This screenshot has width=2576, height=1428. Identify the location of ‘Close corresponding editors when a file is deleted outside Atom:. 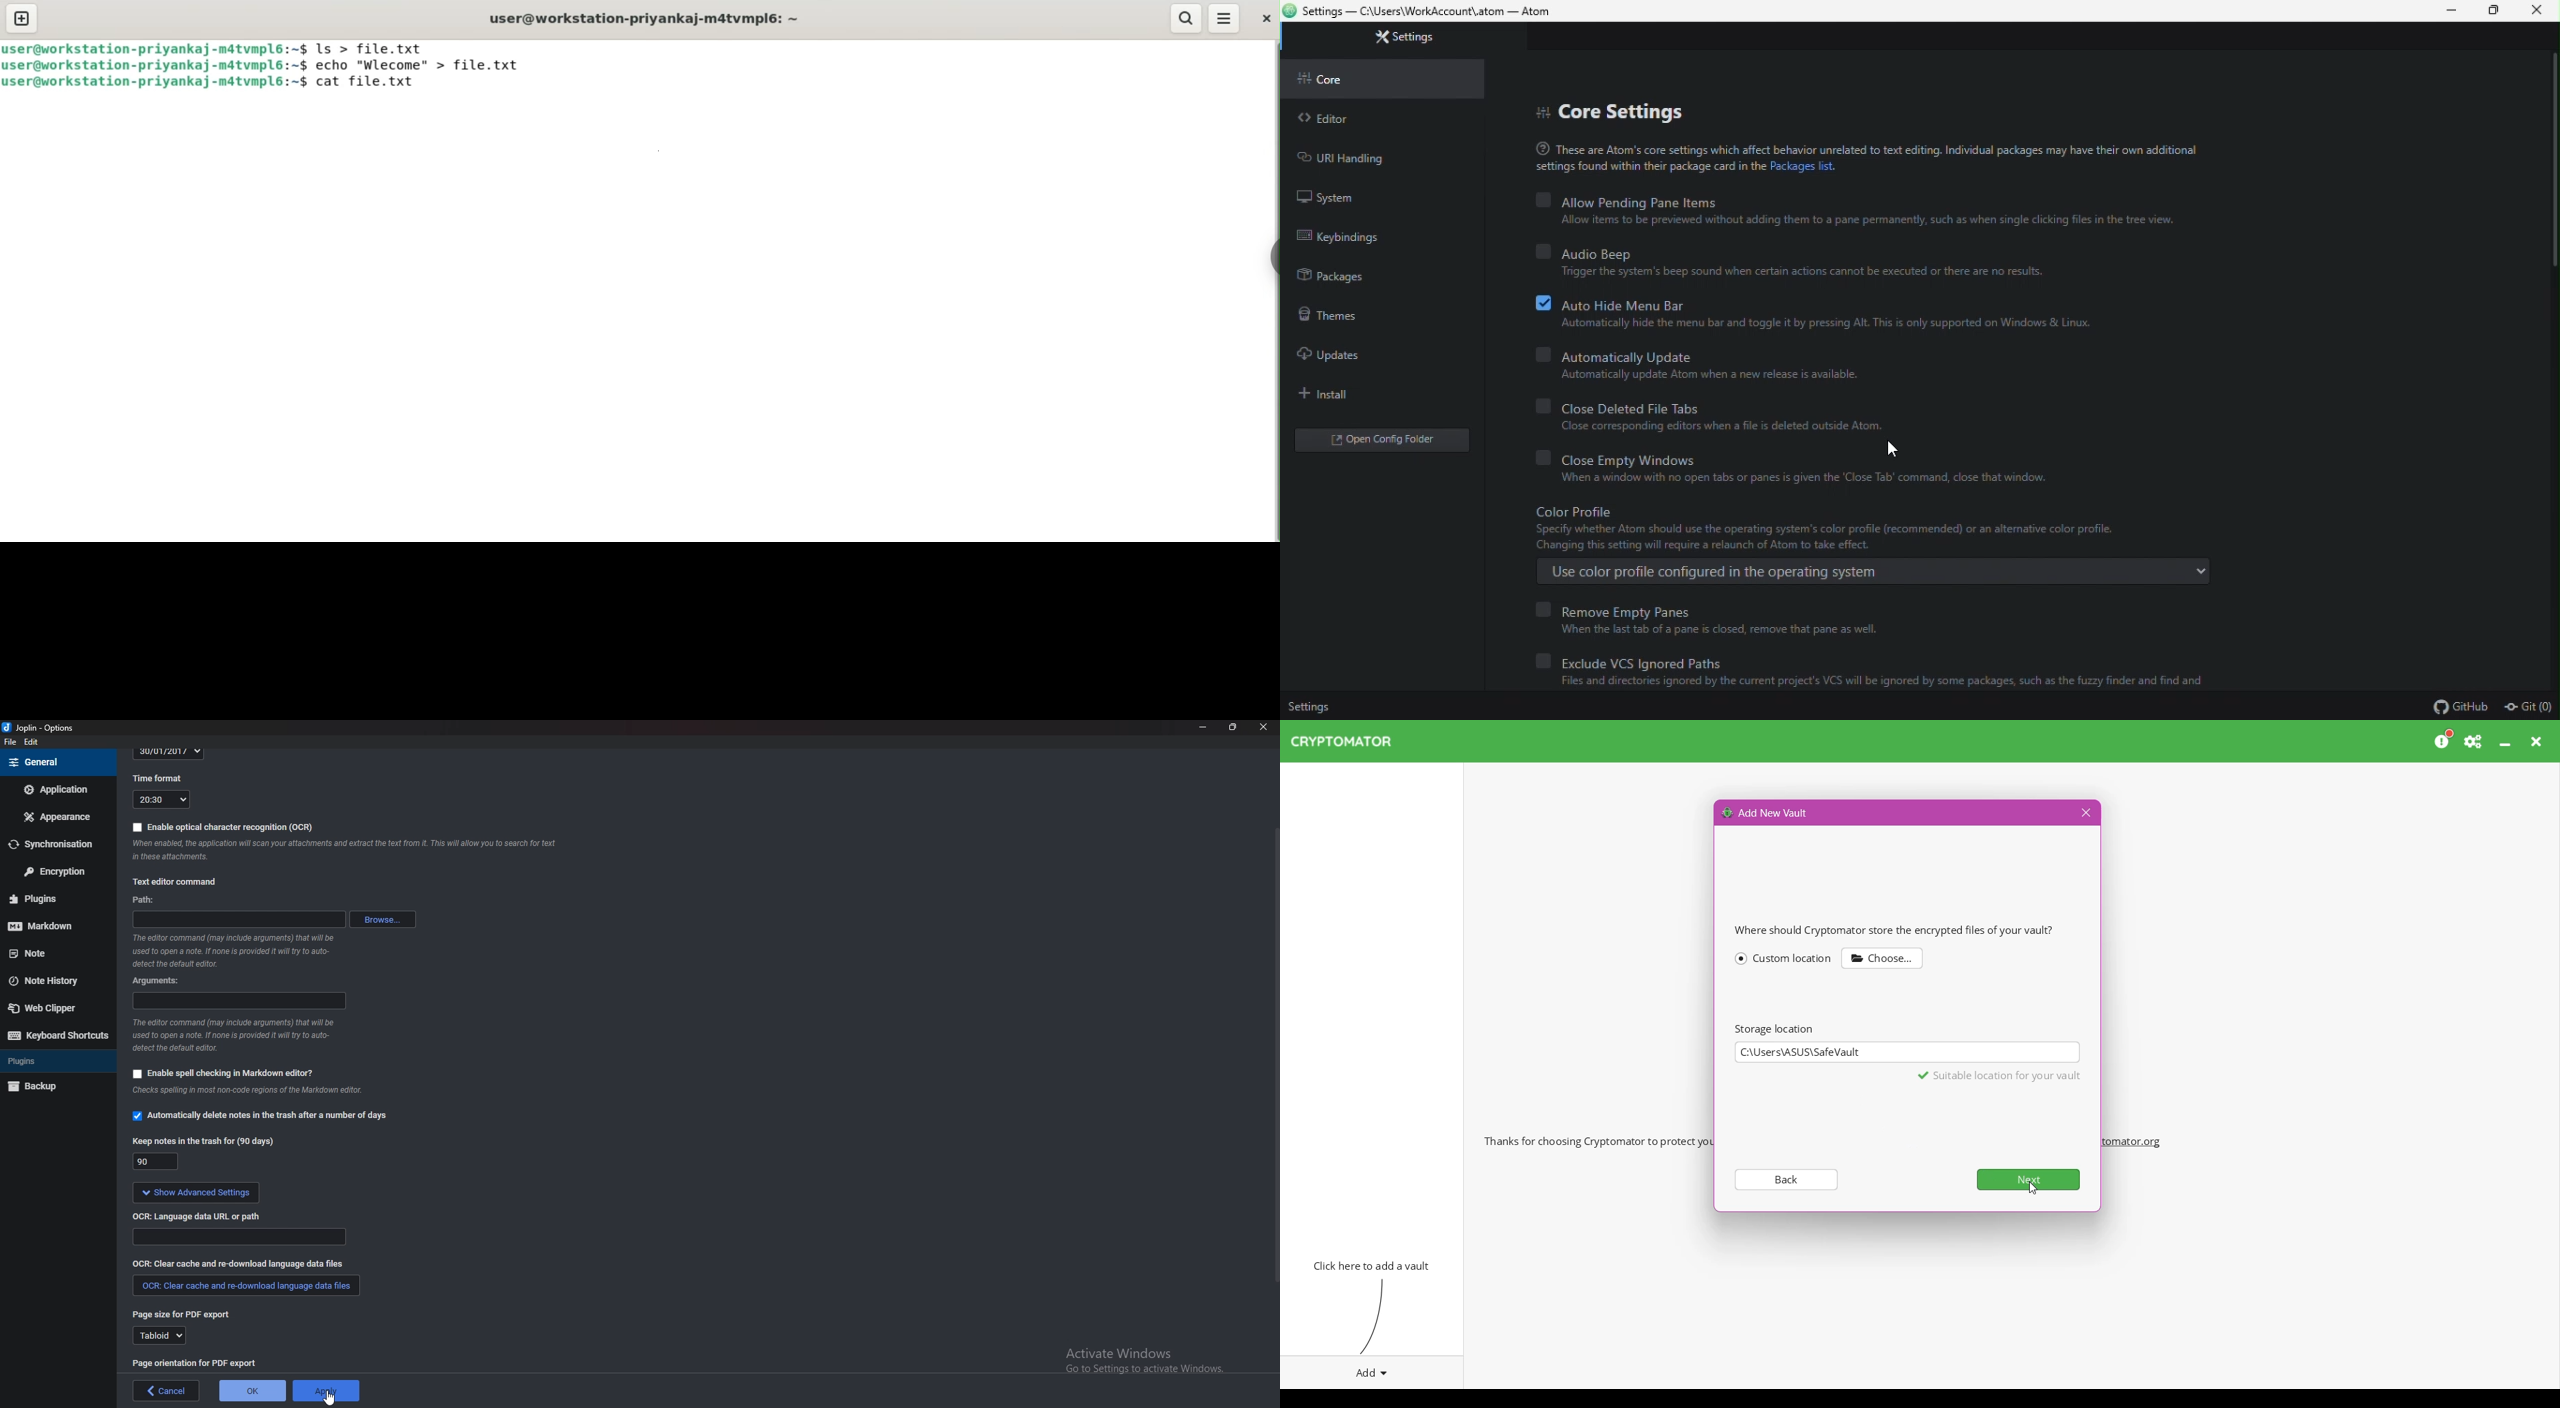
(1720, 425).